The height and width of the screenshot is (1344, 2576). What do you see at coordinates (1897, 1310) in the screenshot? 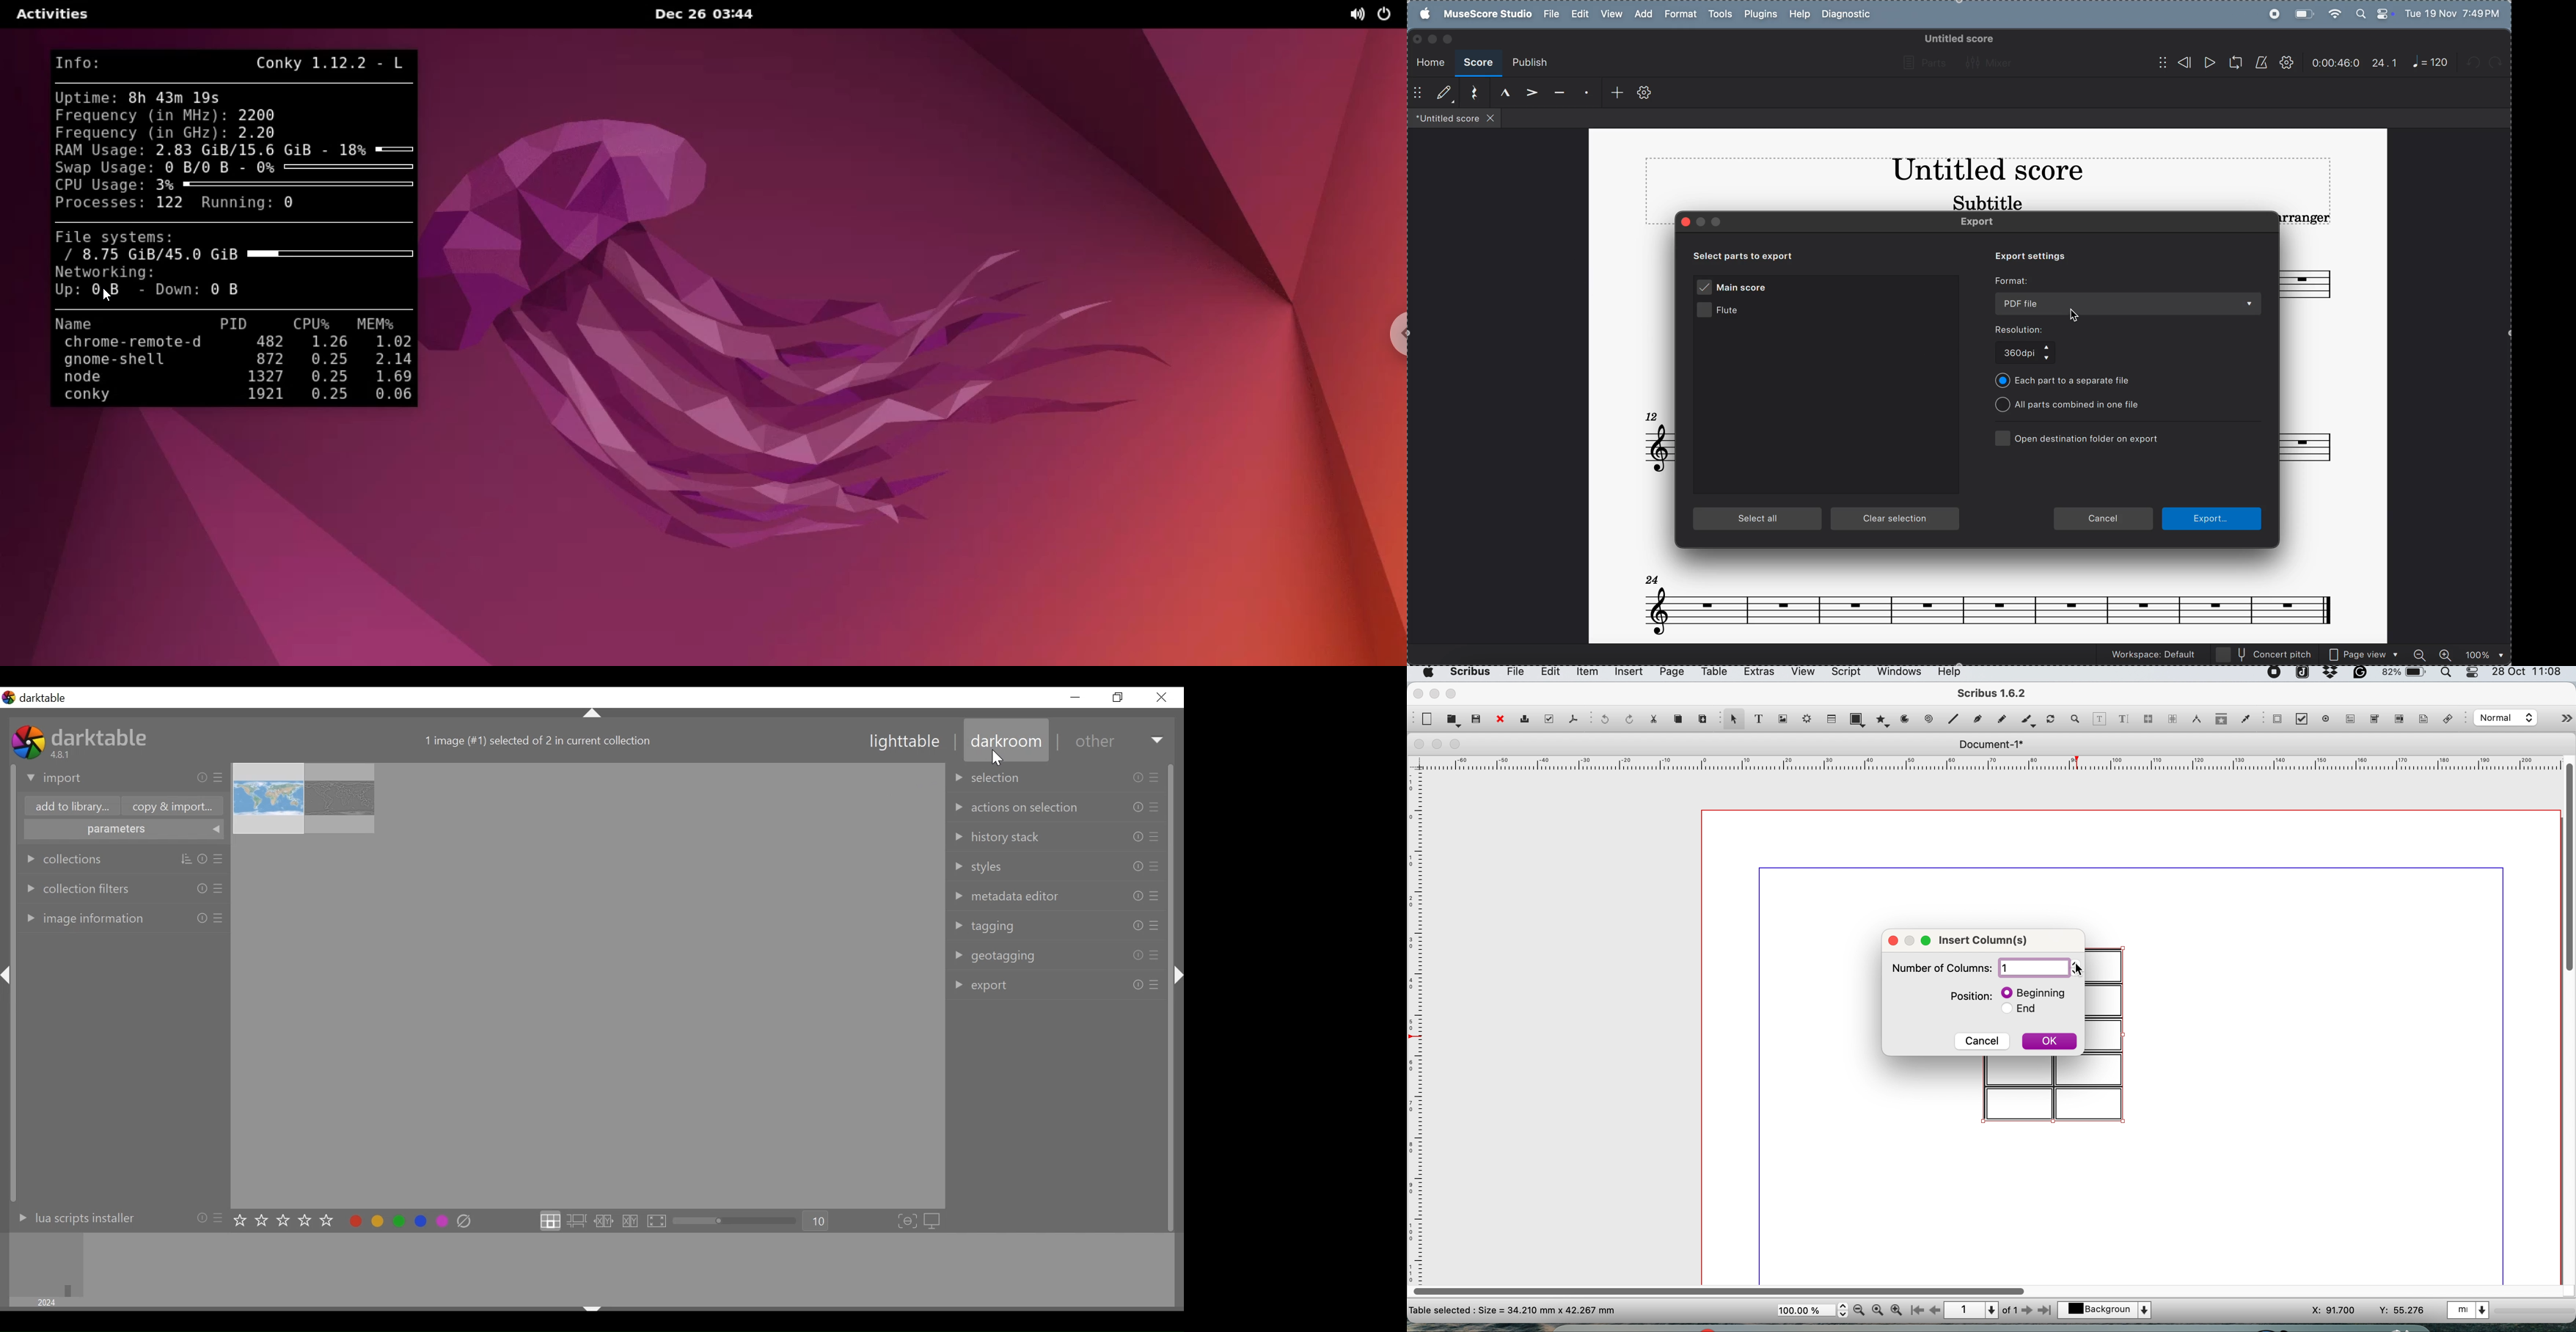
I see `zoom in` at bounding box center [1897, 1310].